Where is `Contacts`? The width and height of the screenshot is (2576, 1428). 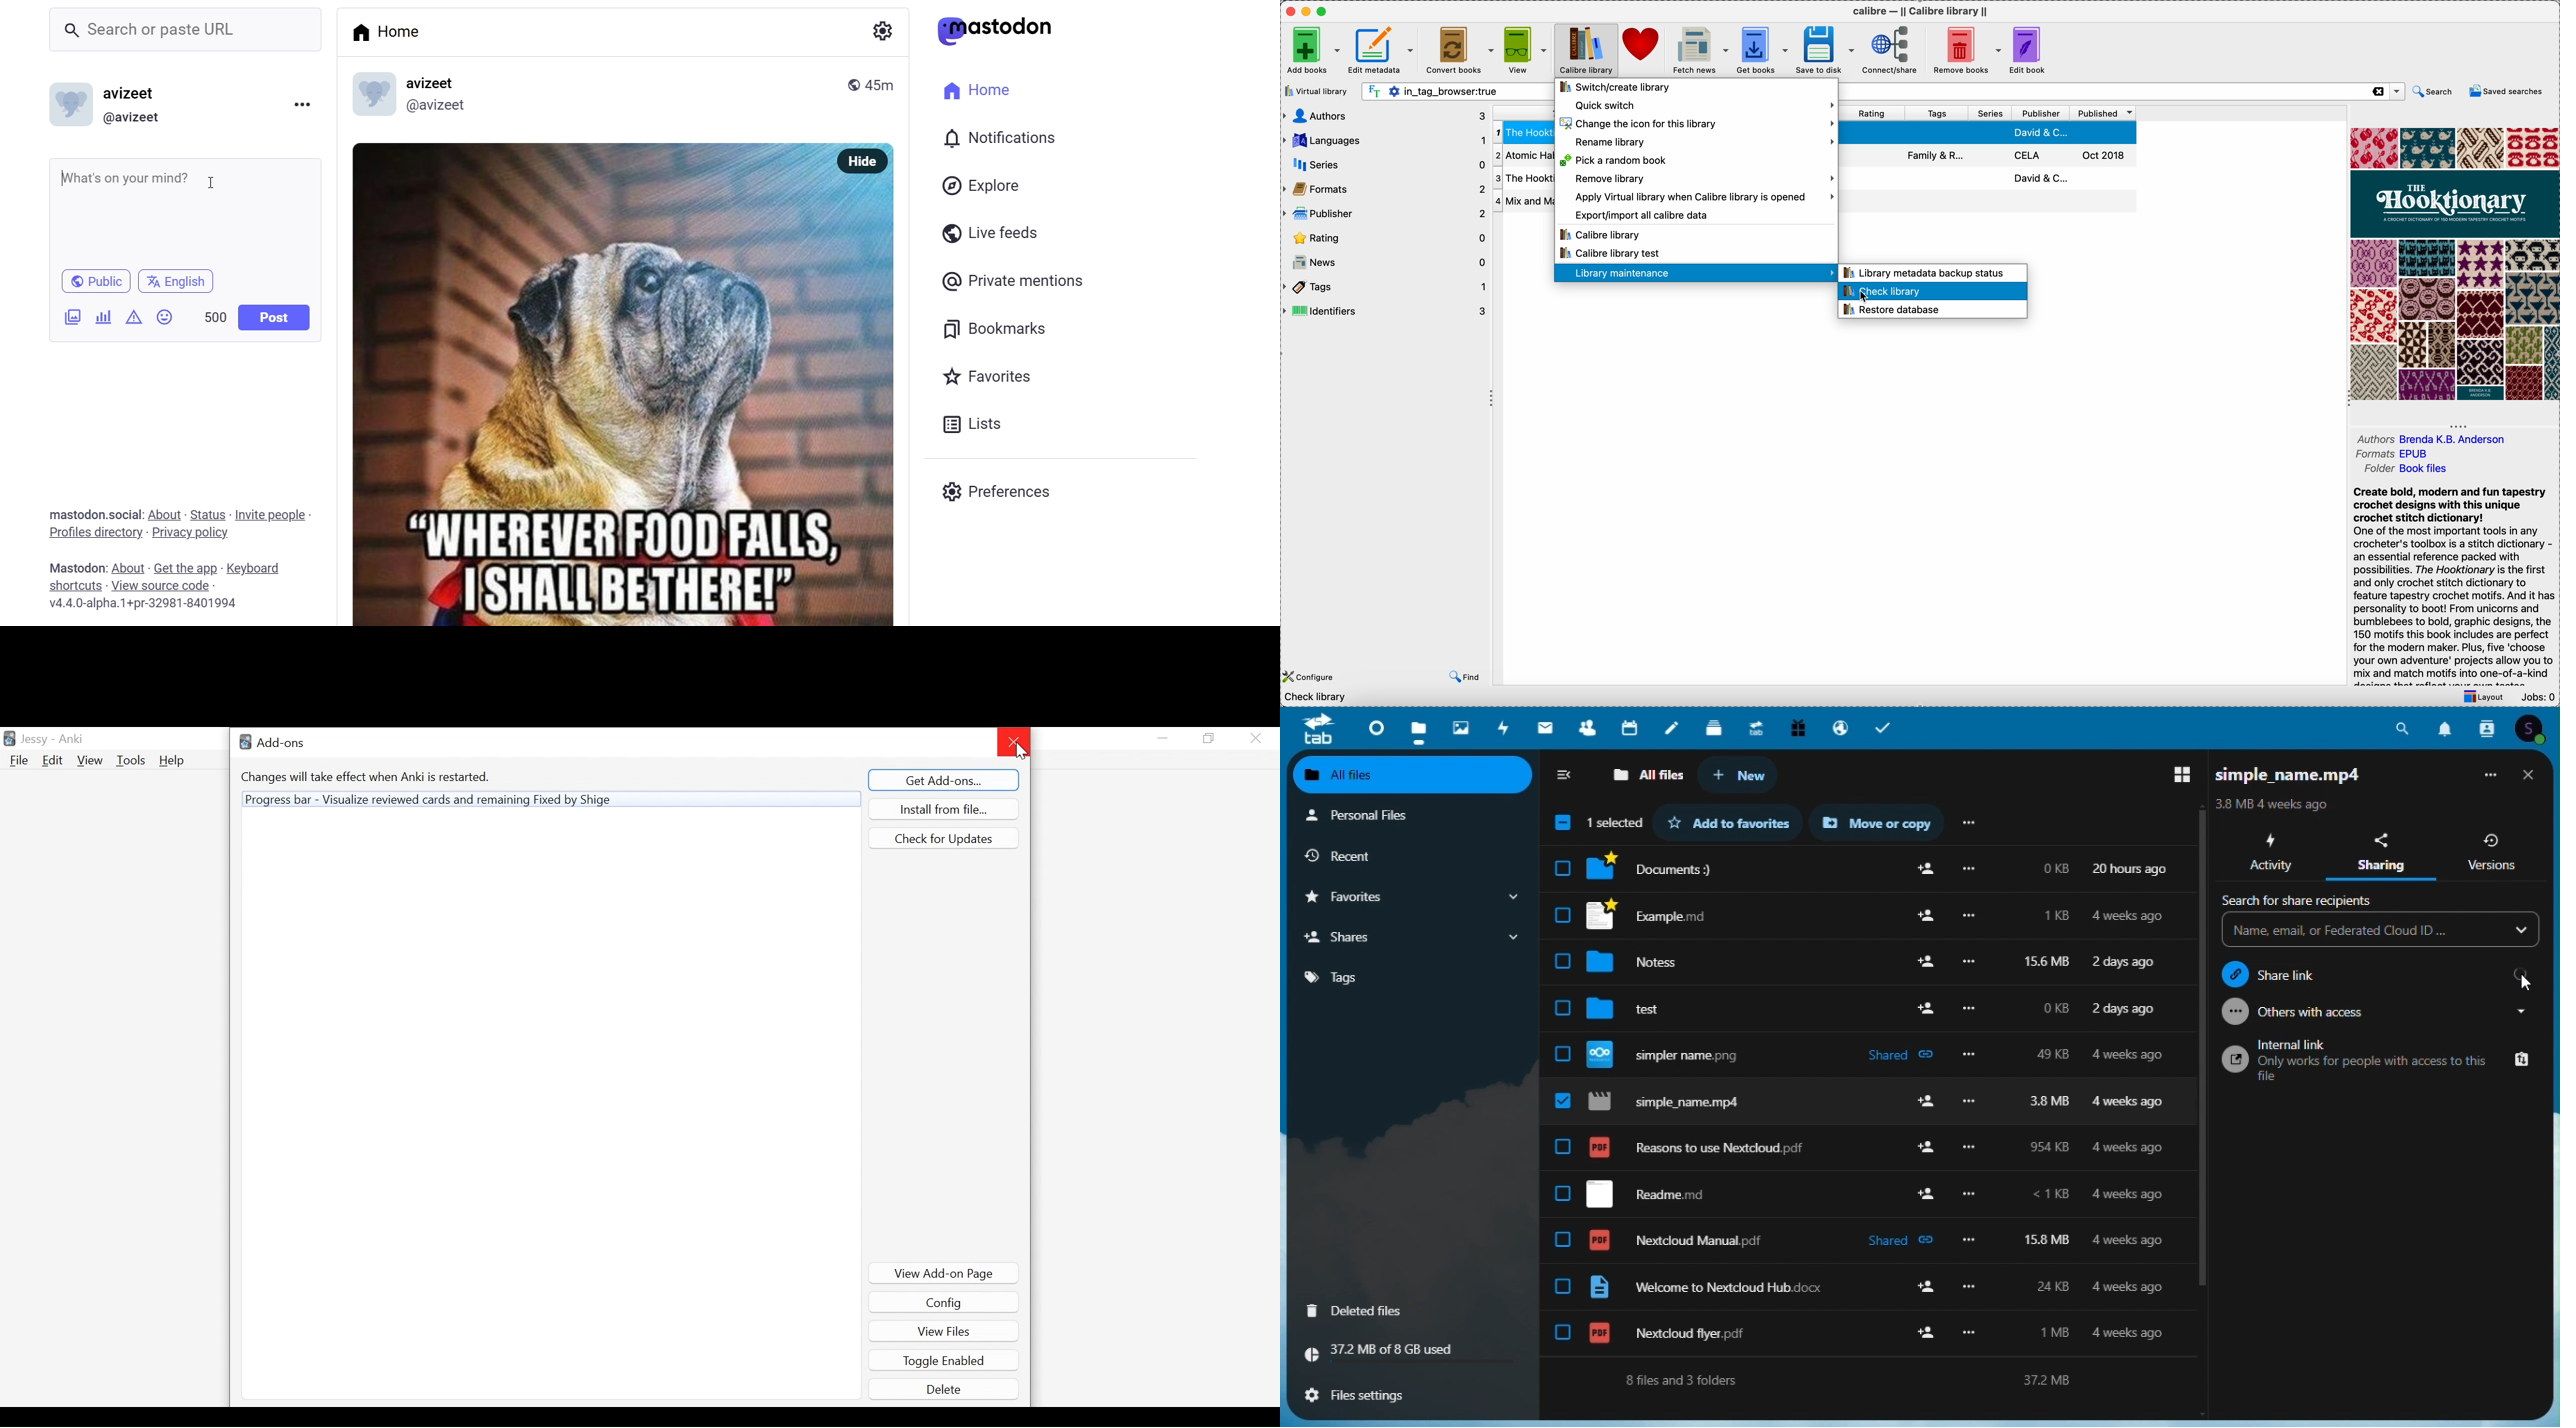 Contacts is located at coordinates (1588, 728).